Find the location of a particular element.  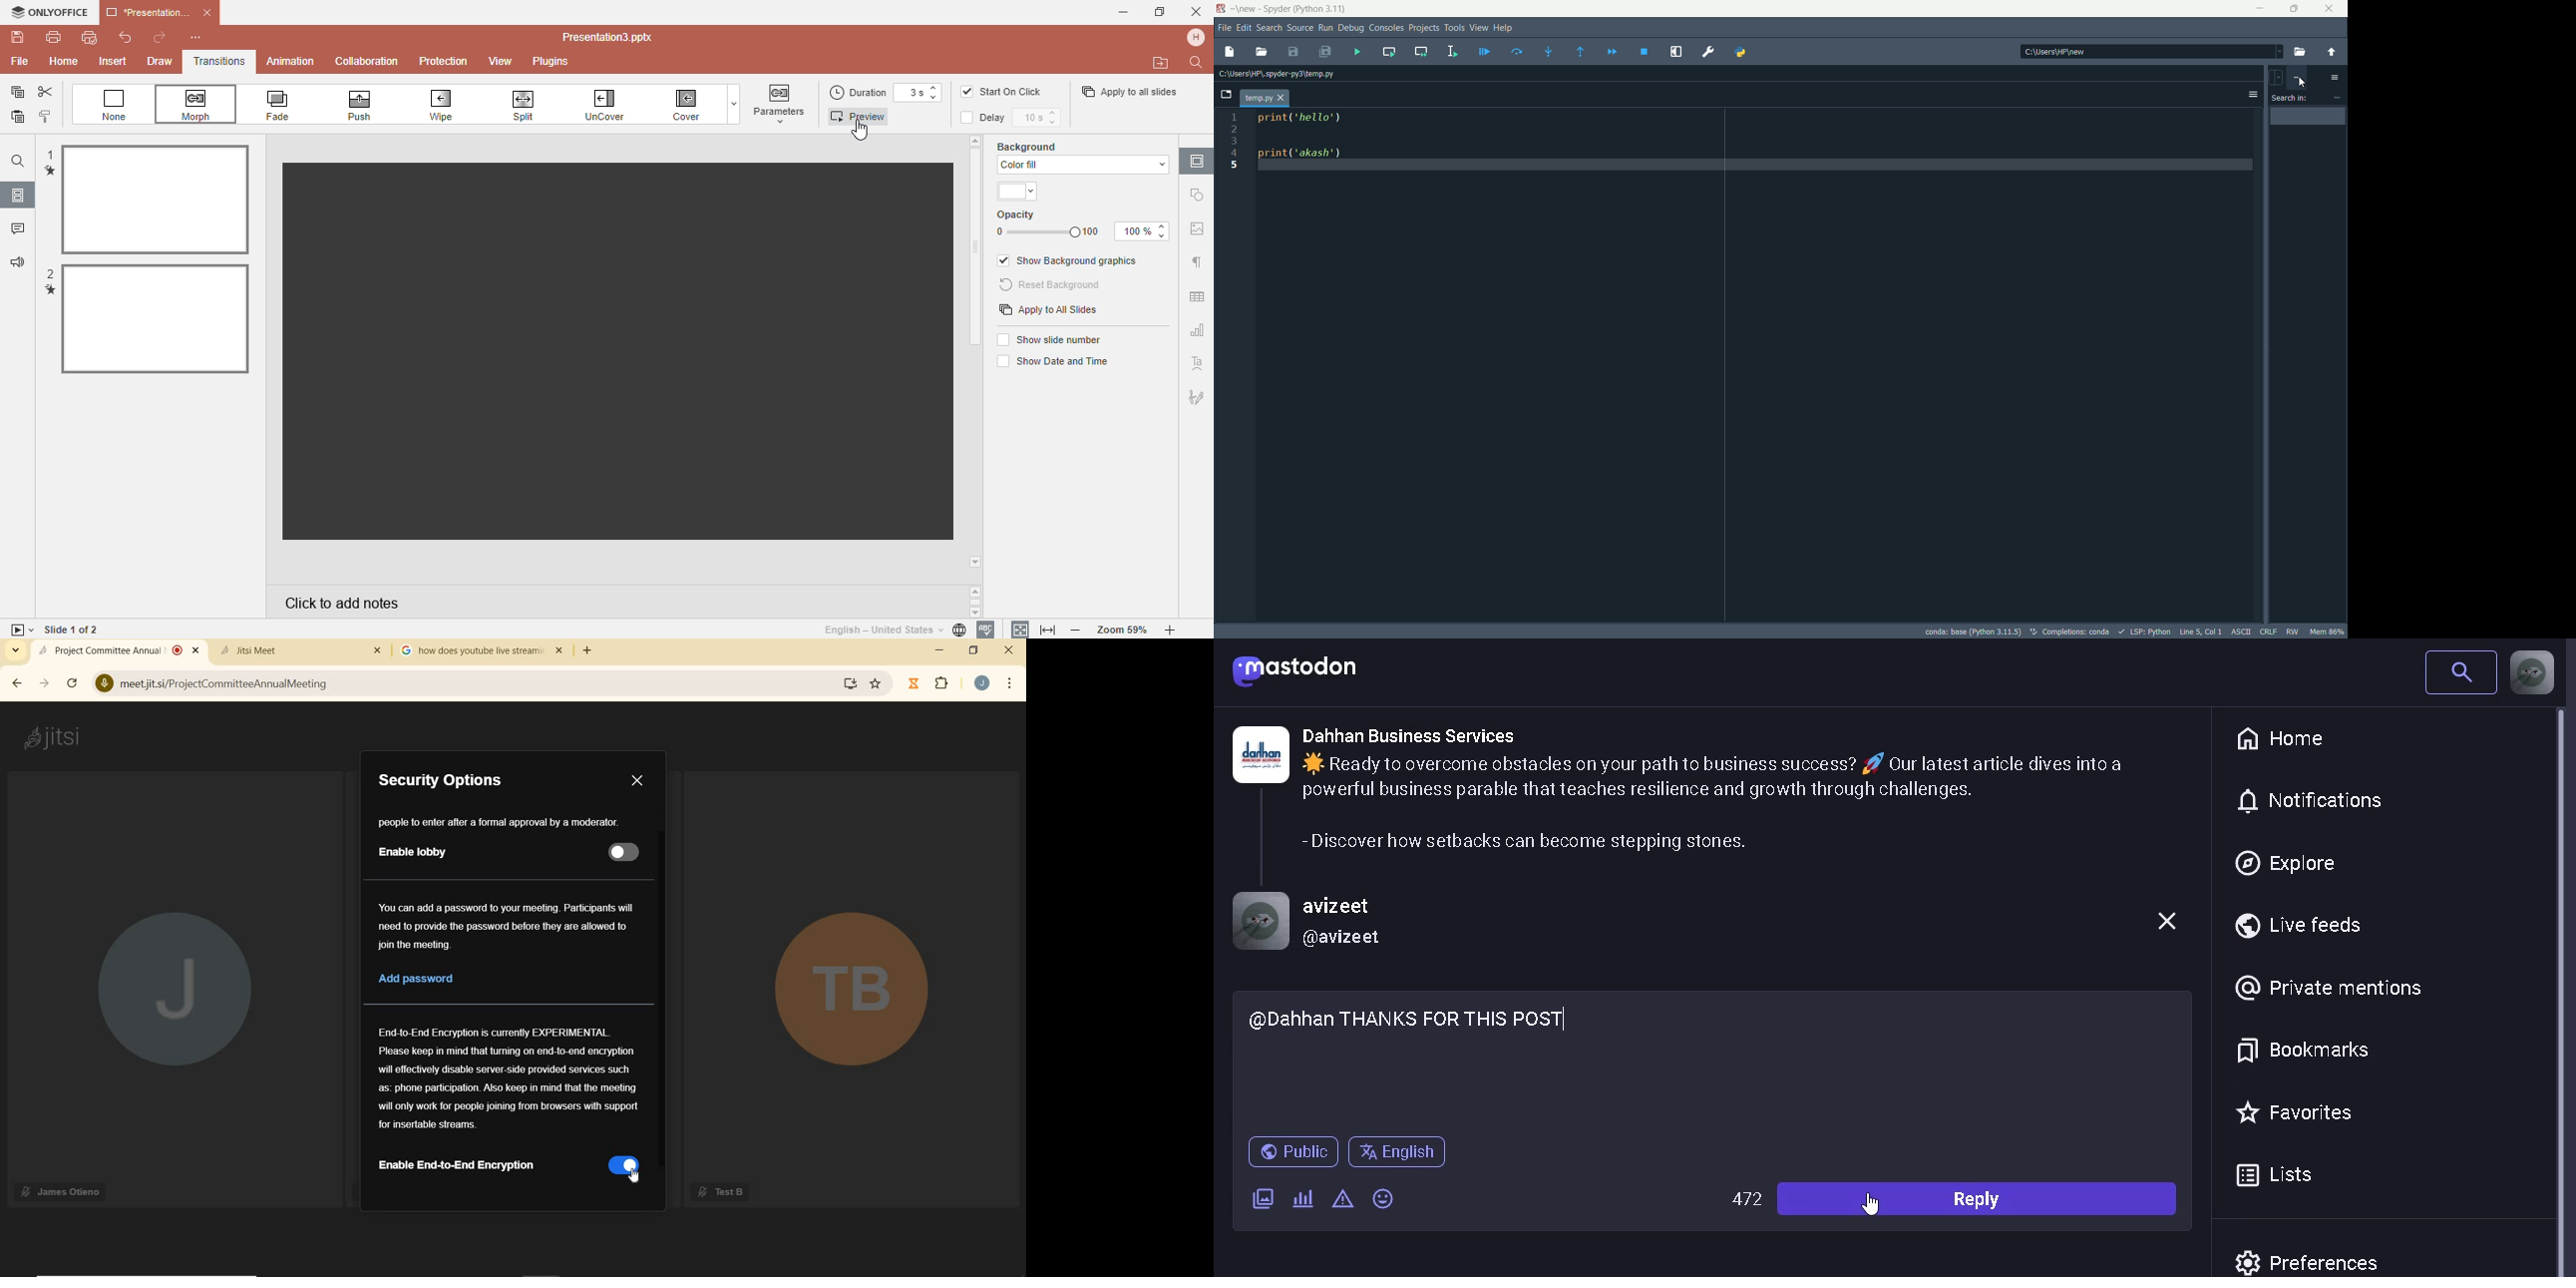

Duration is located at coordinates (862, 93).